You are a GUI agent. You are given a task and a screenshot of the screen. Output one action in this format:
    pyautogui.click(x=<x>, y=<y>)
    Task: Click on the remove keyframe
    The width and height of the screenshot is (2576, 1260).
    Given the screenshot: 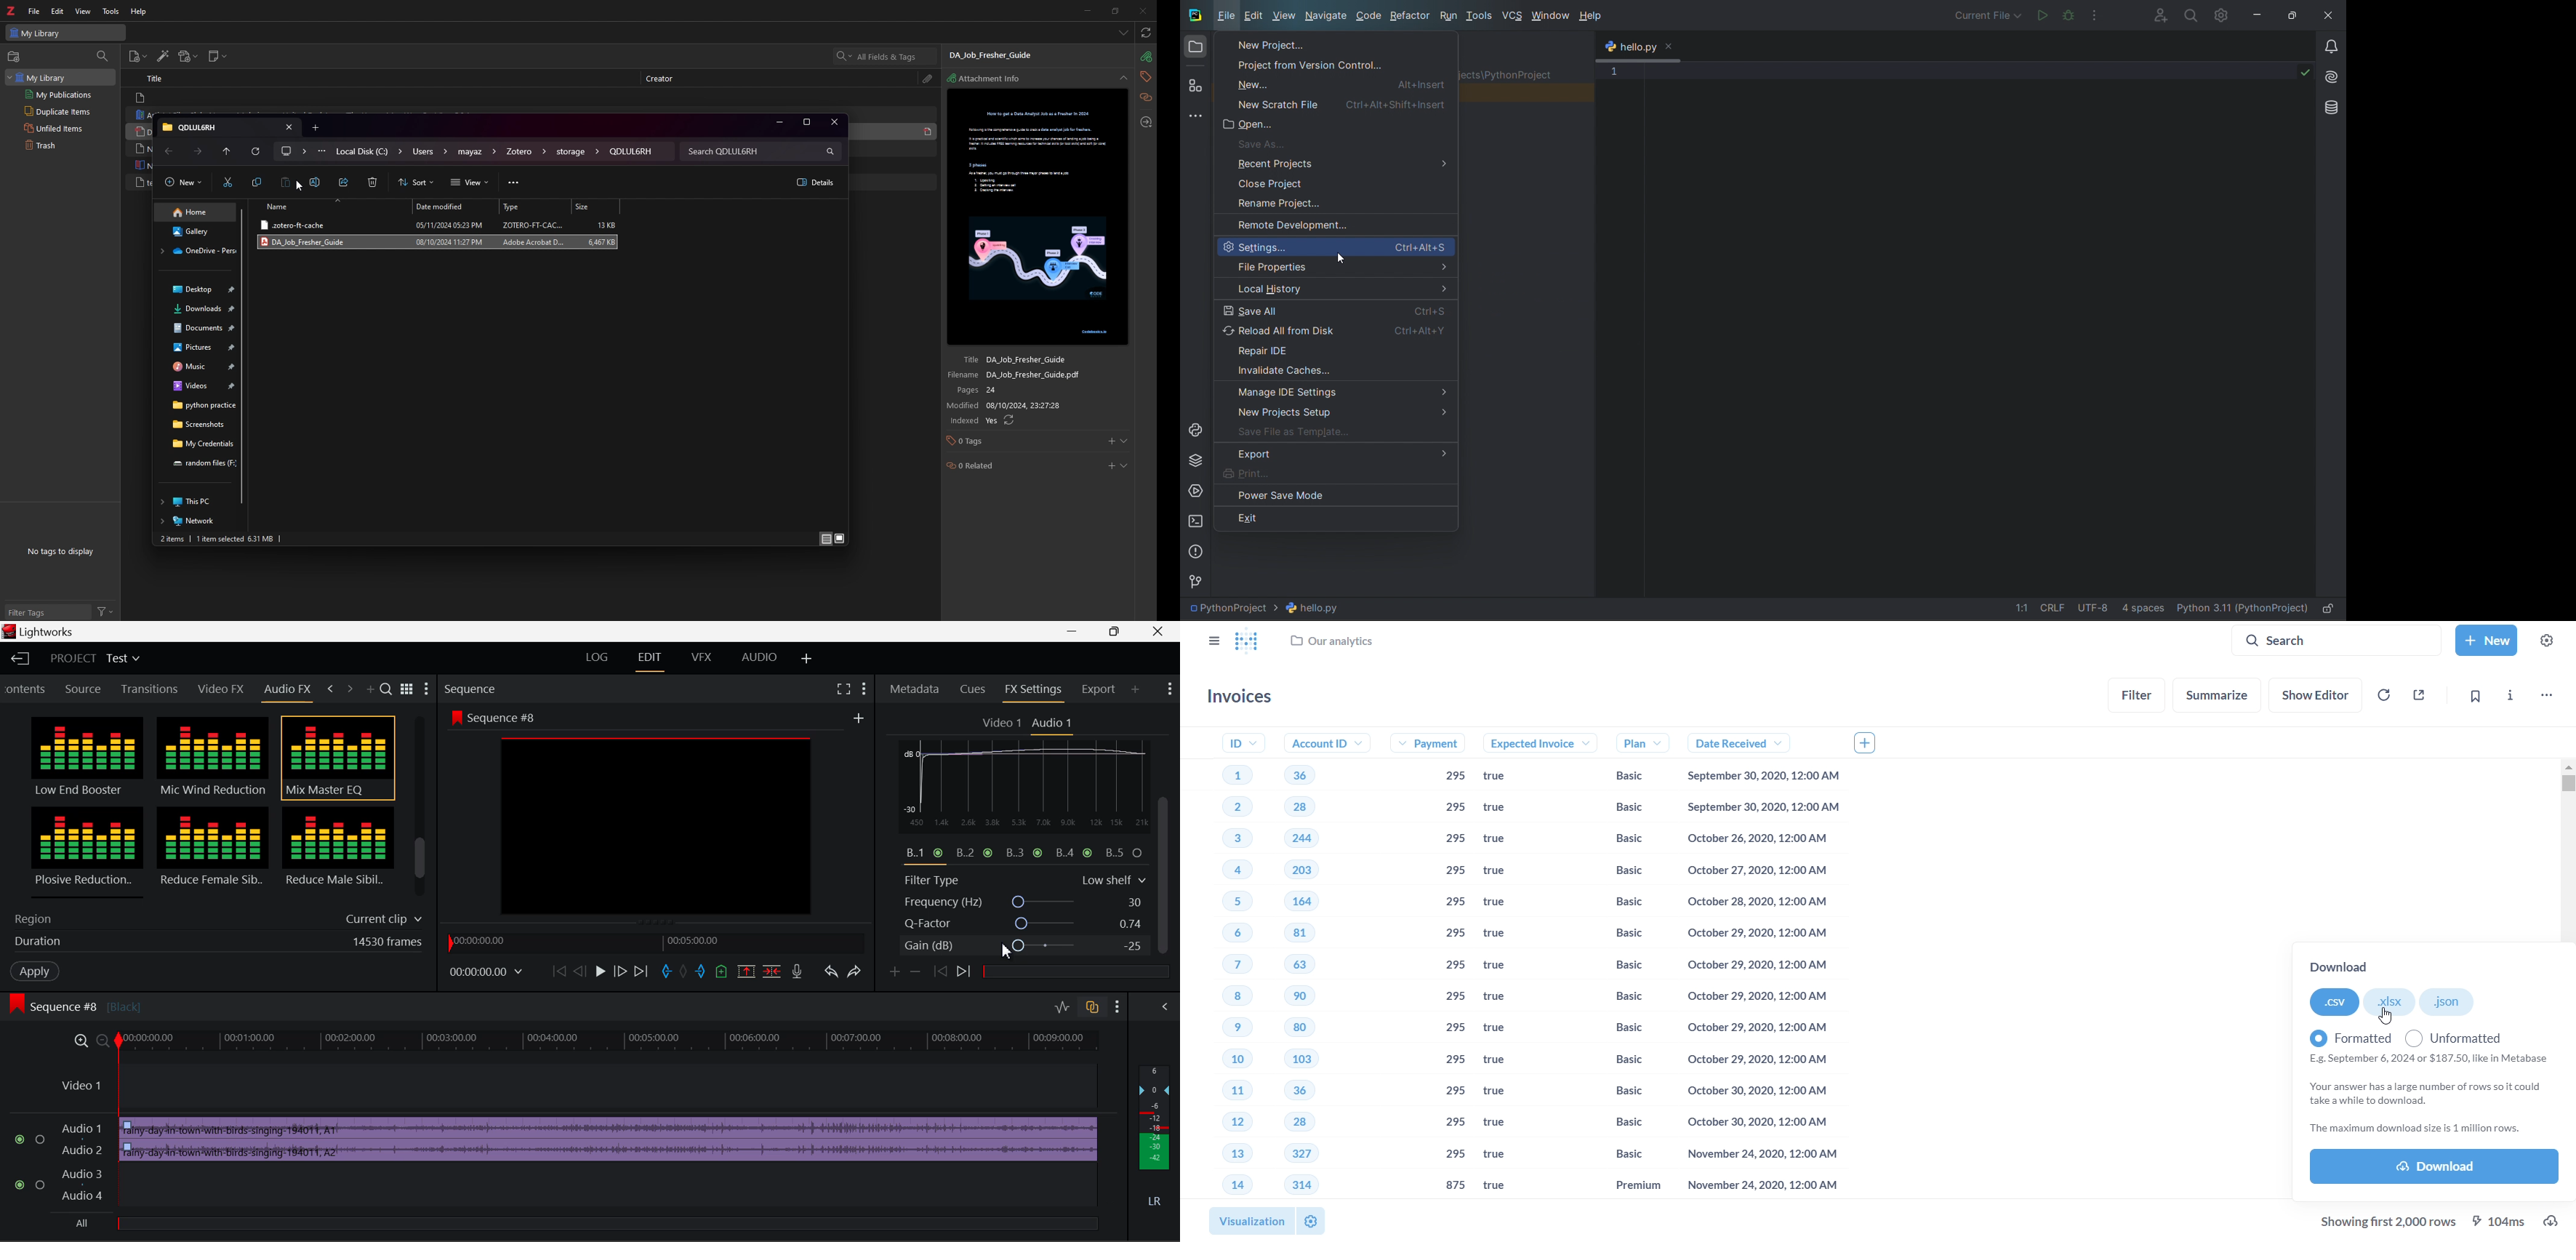 What is the action you would take?
    pyautogui.click(x=919, y=972)
    